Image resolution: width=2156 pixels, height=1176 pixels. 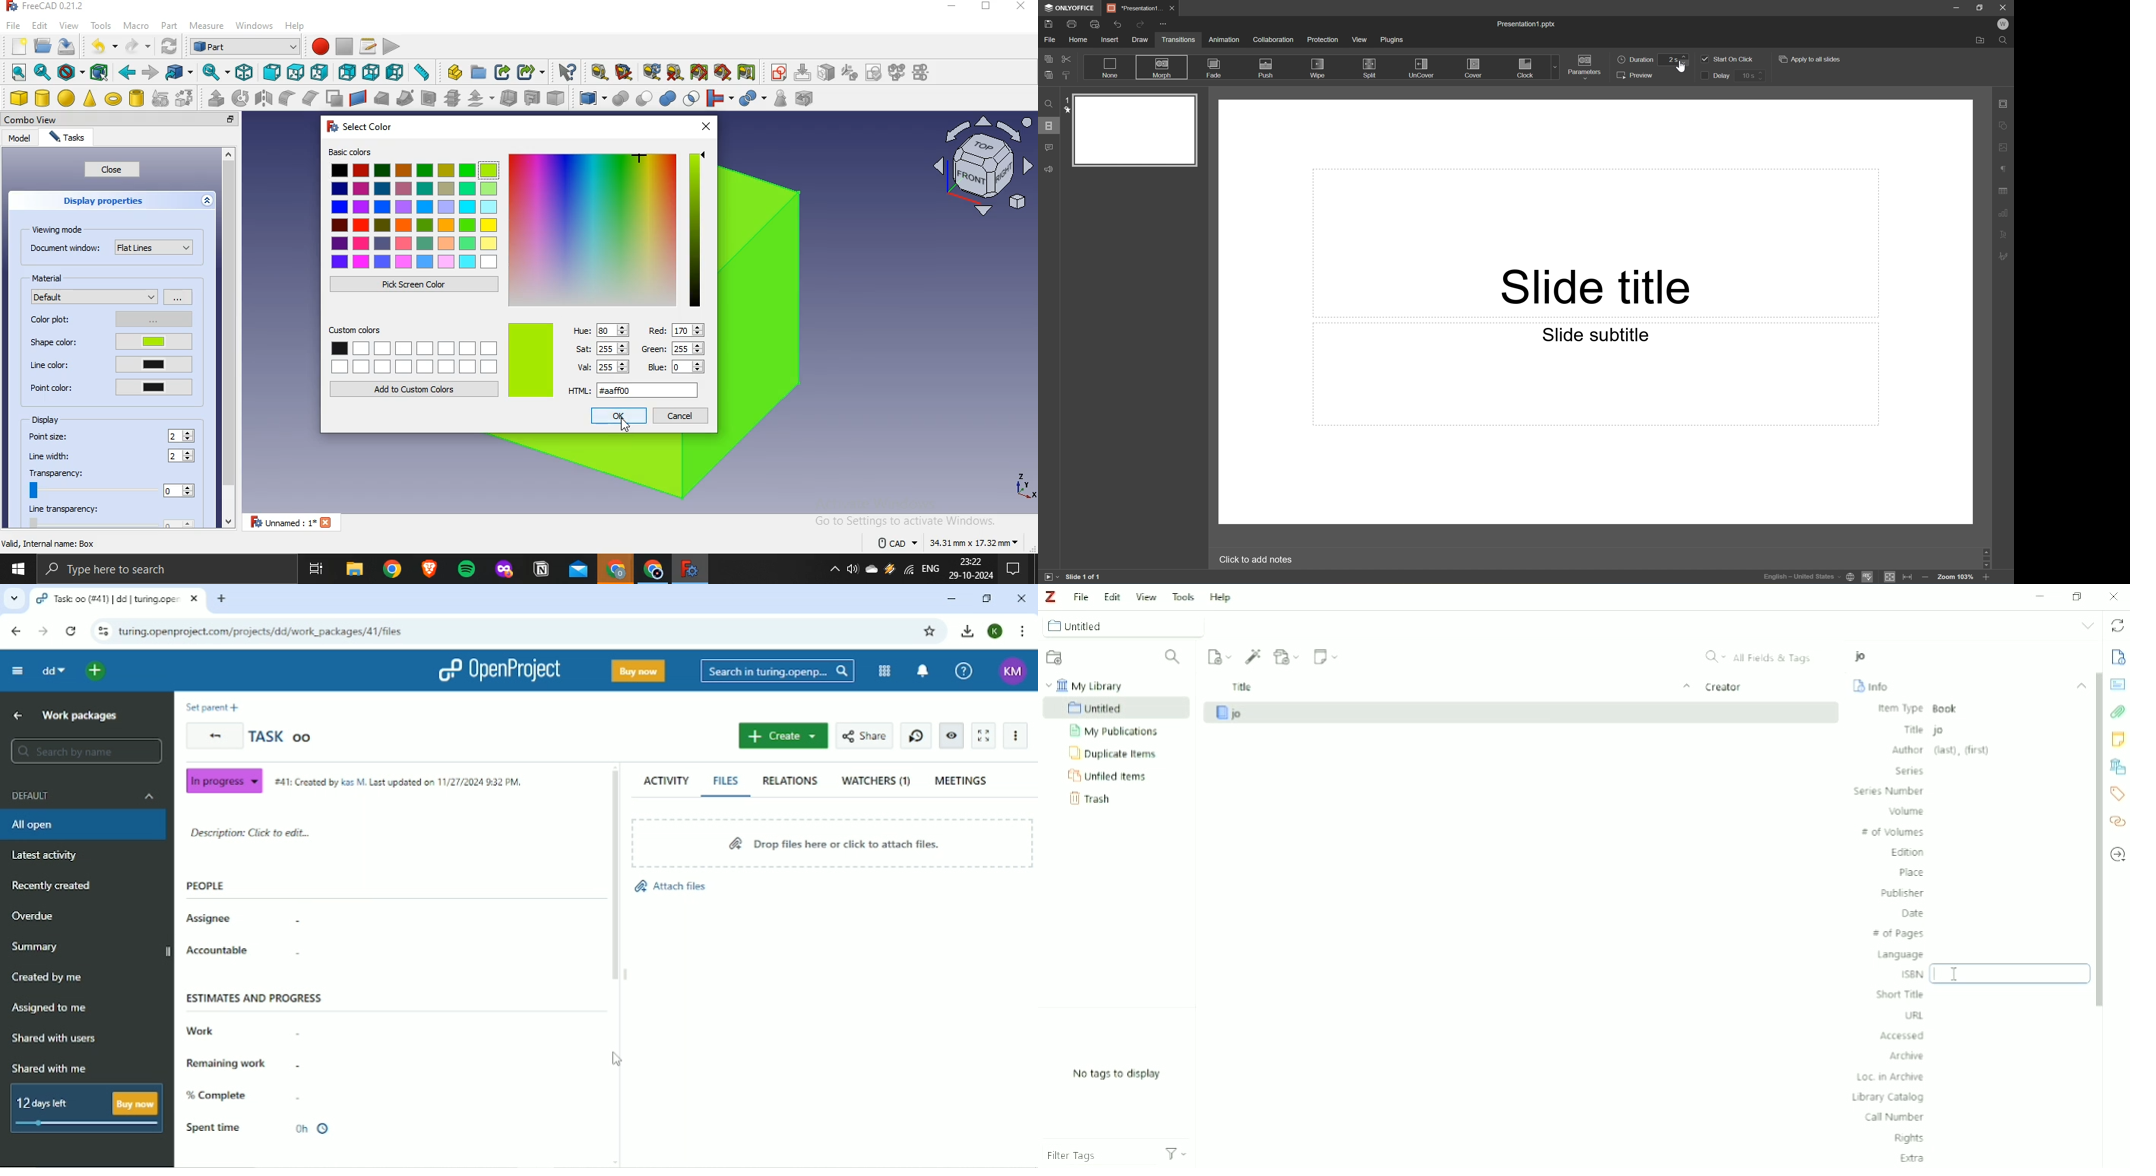 I want to click on KM, so click(x=1011, y=670).